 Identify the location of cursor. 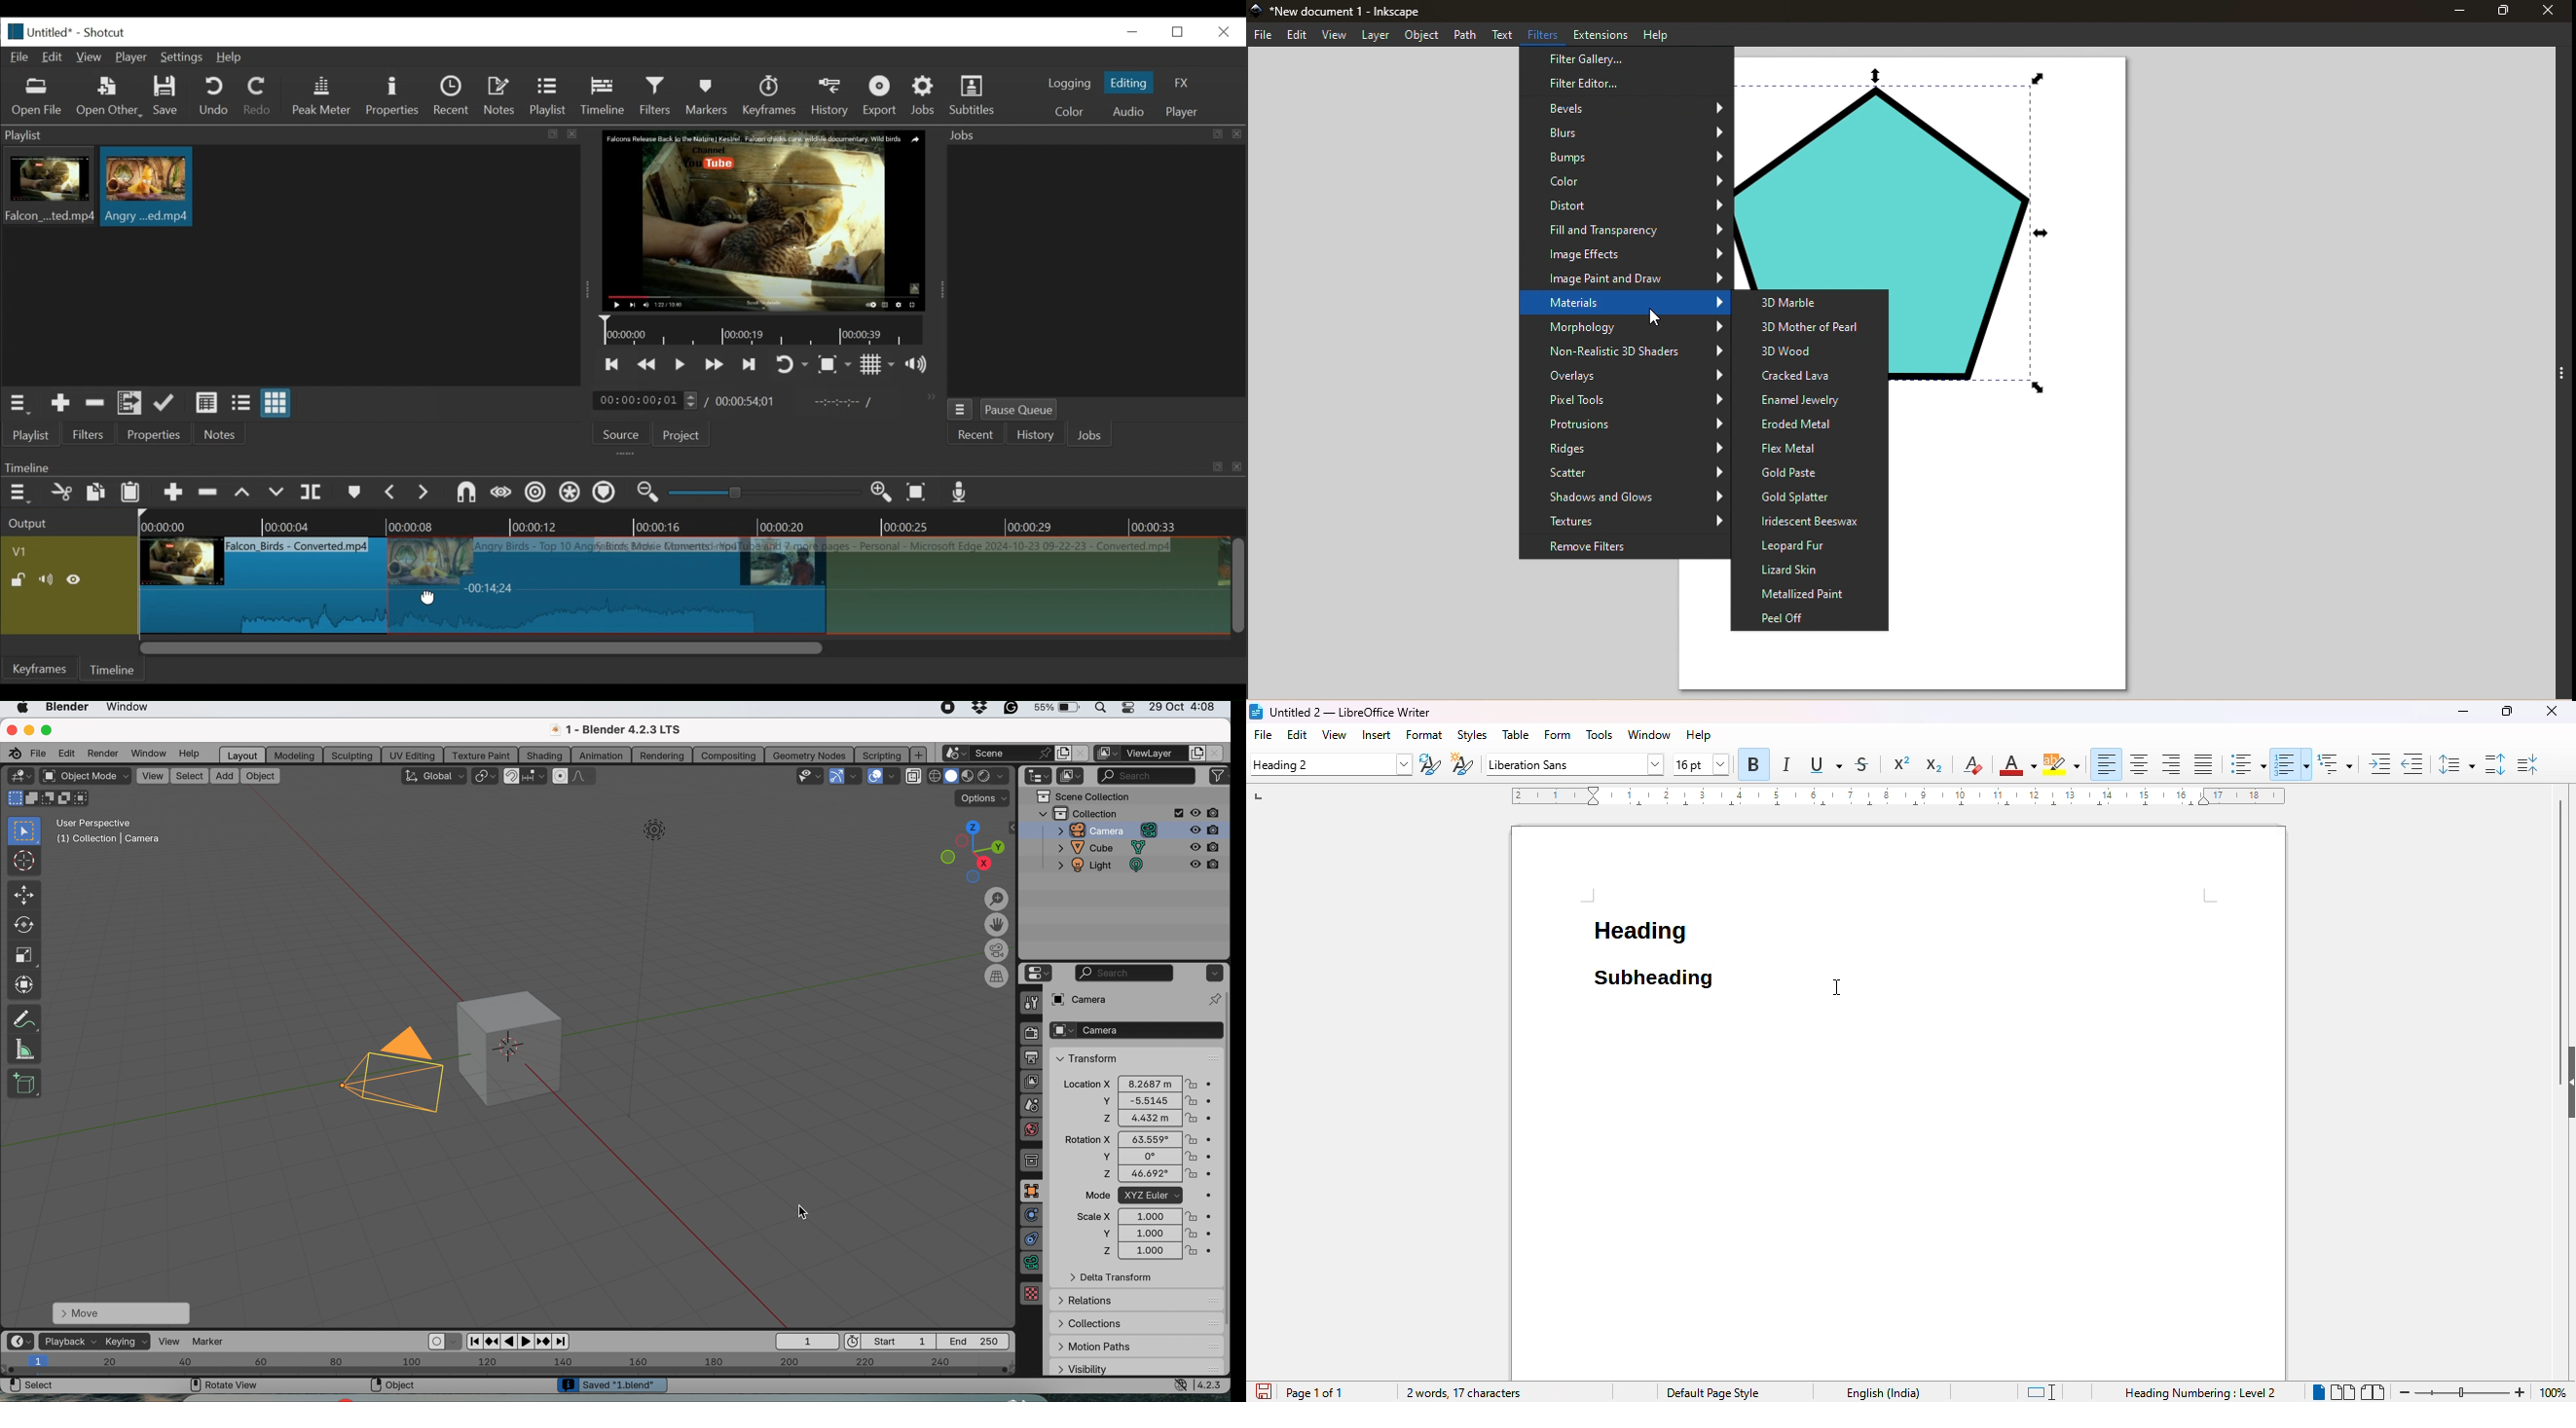
(23, 860).